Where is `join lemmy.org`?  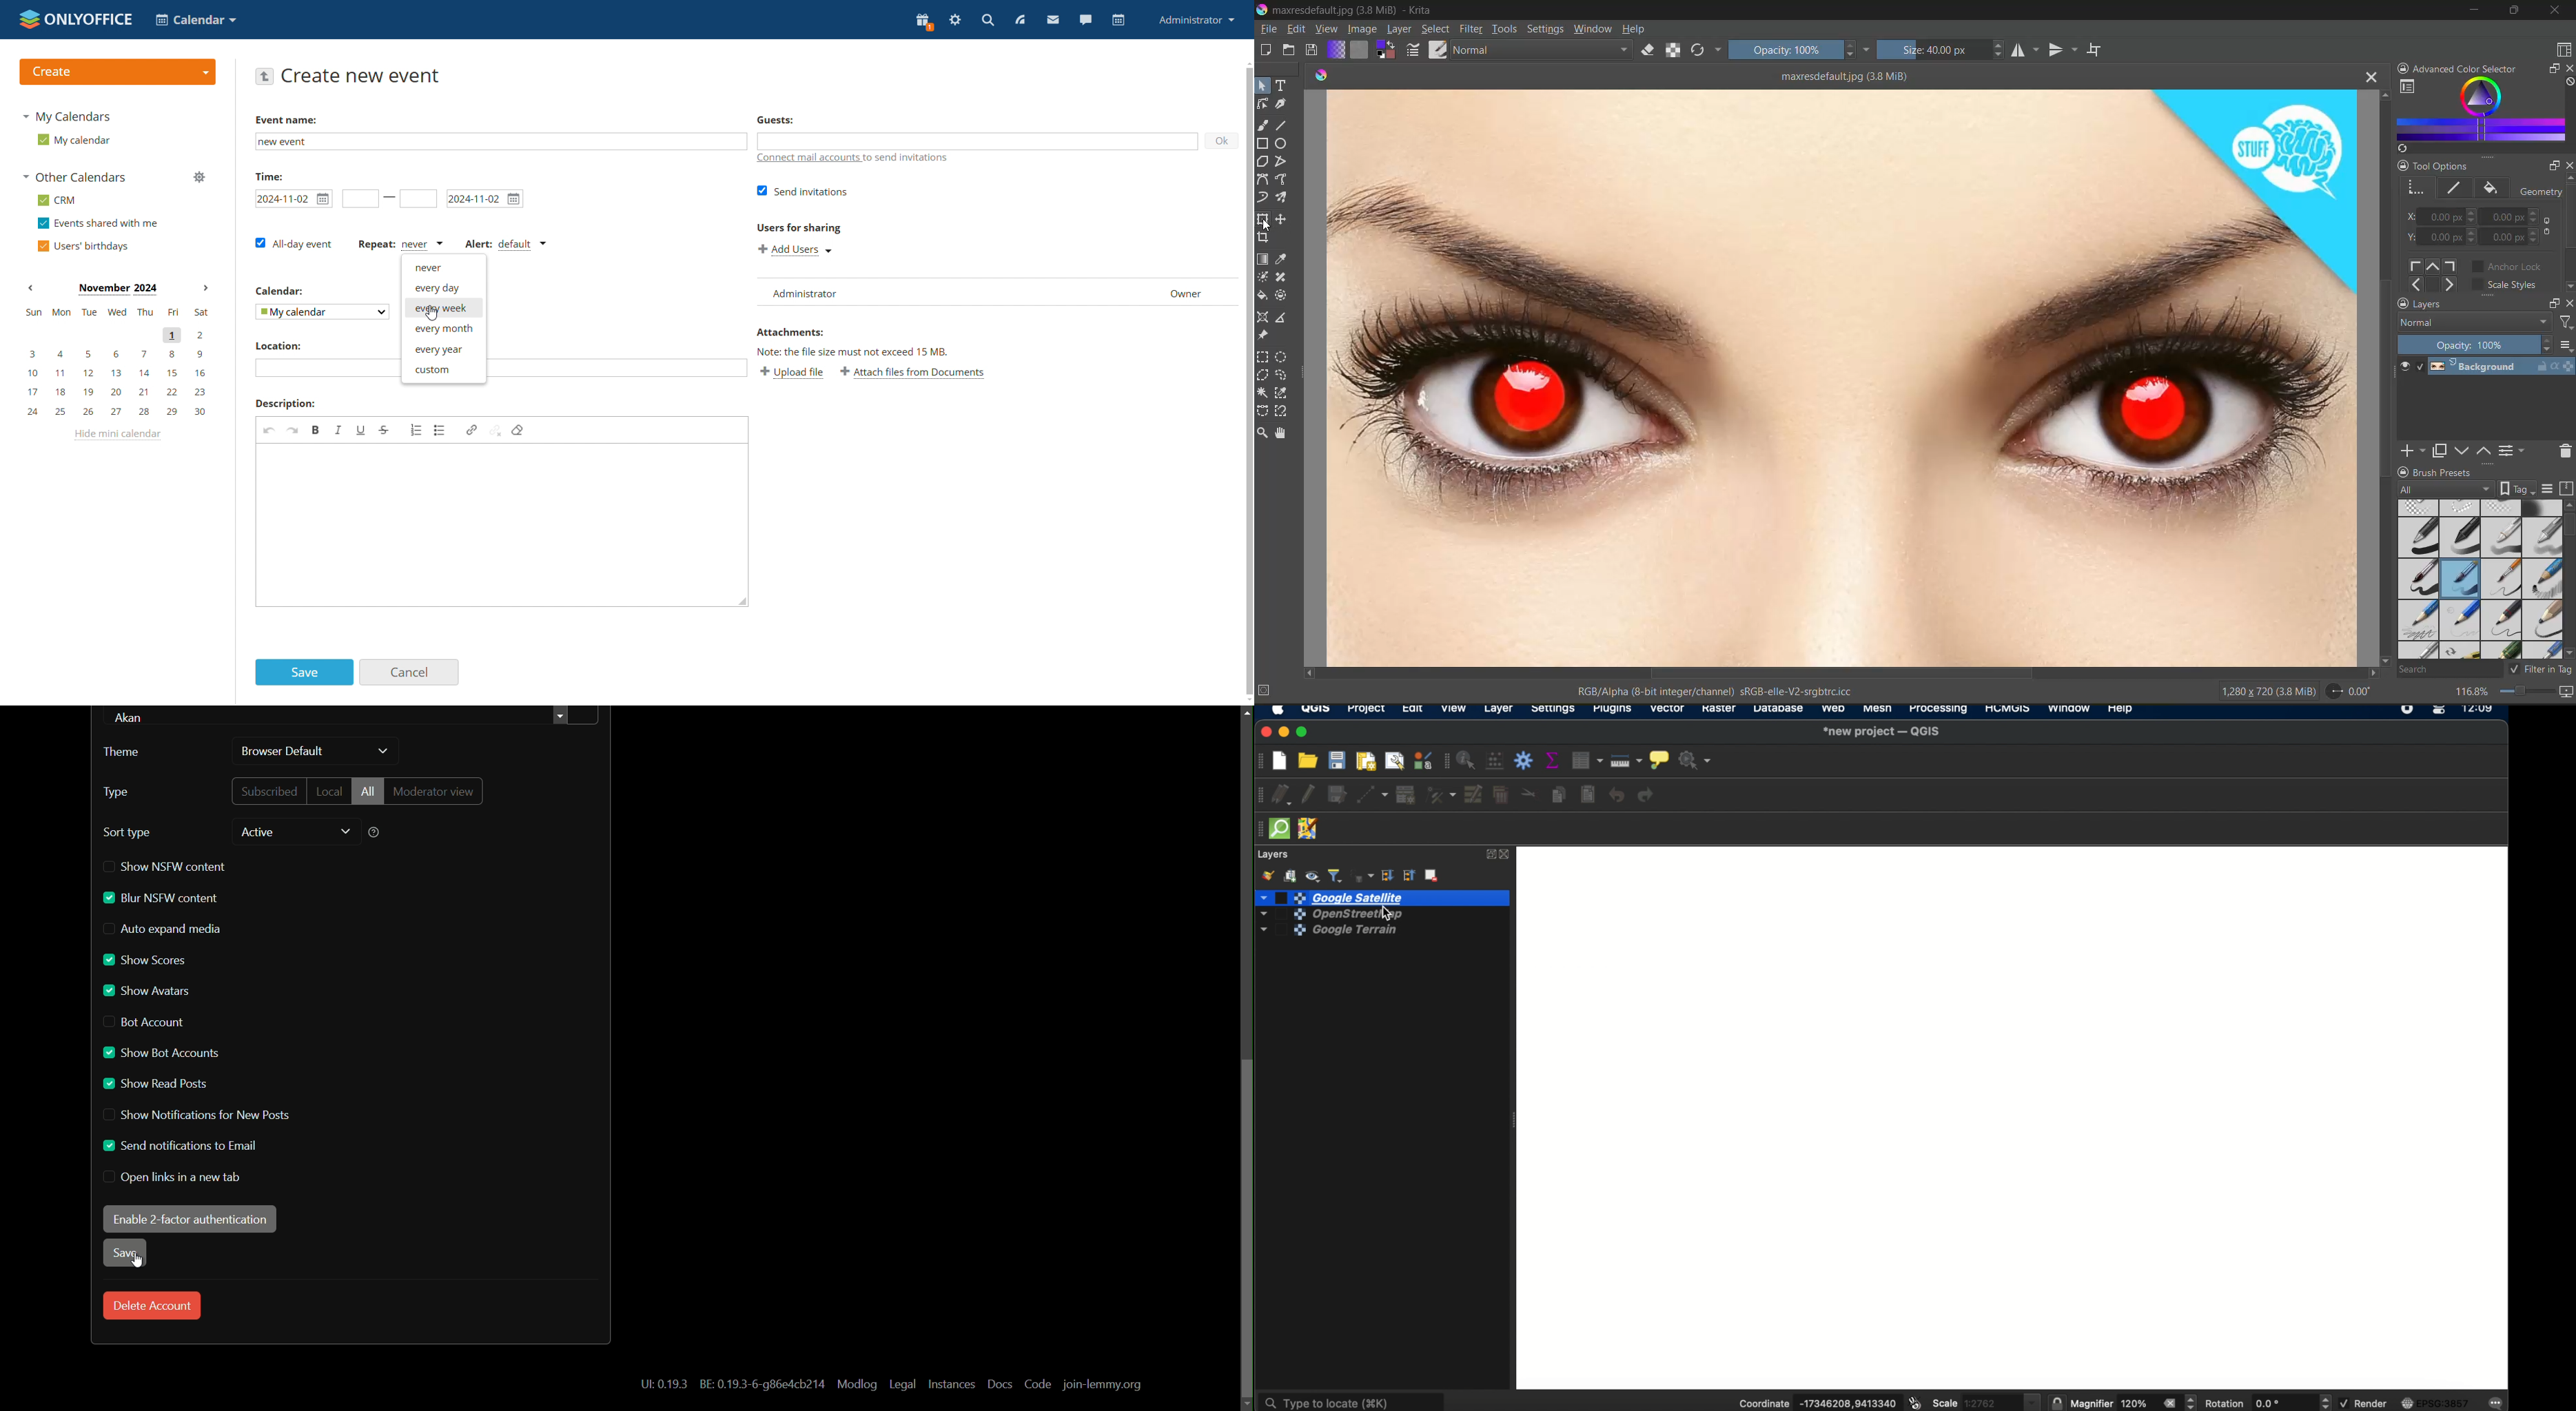 join lemmy.org is located at coordinates (1101, 1386).